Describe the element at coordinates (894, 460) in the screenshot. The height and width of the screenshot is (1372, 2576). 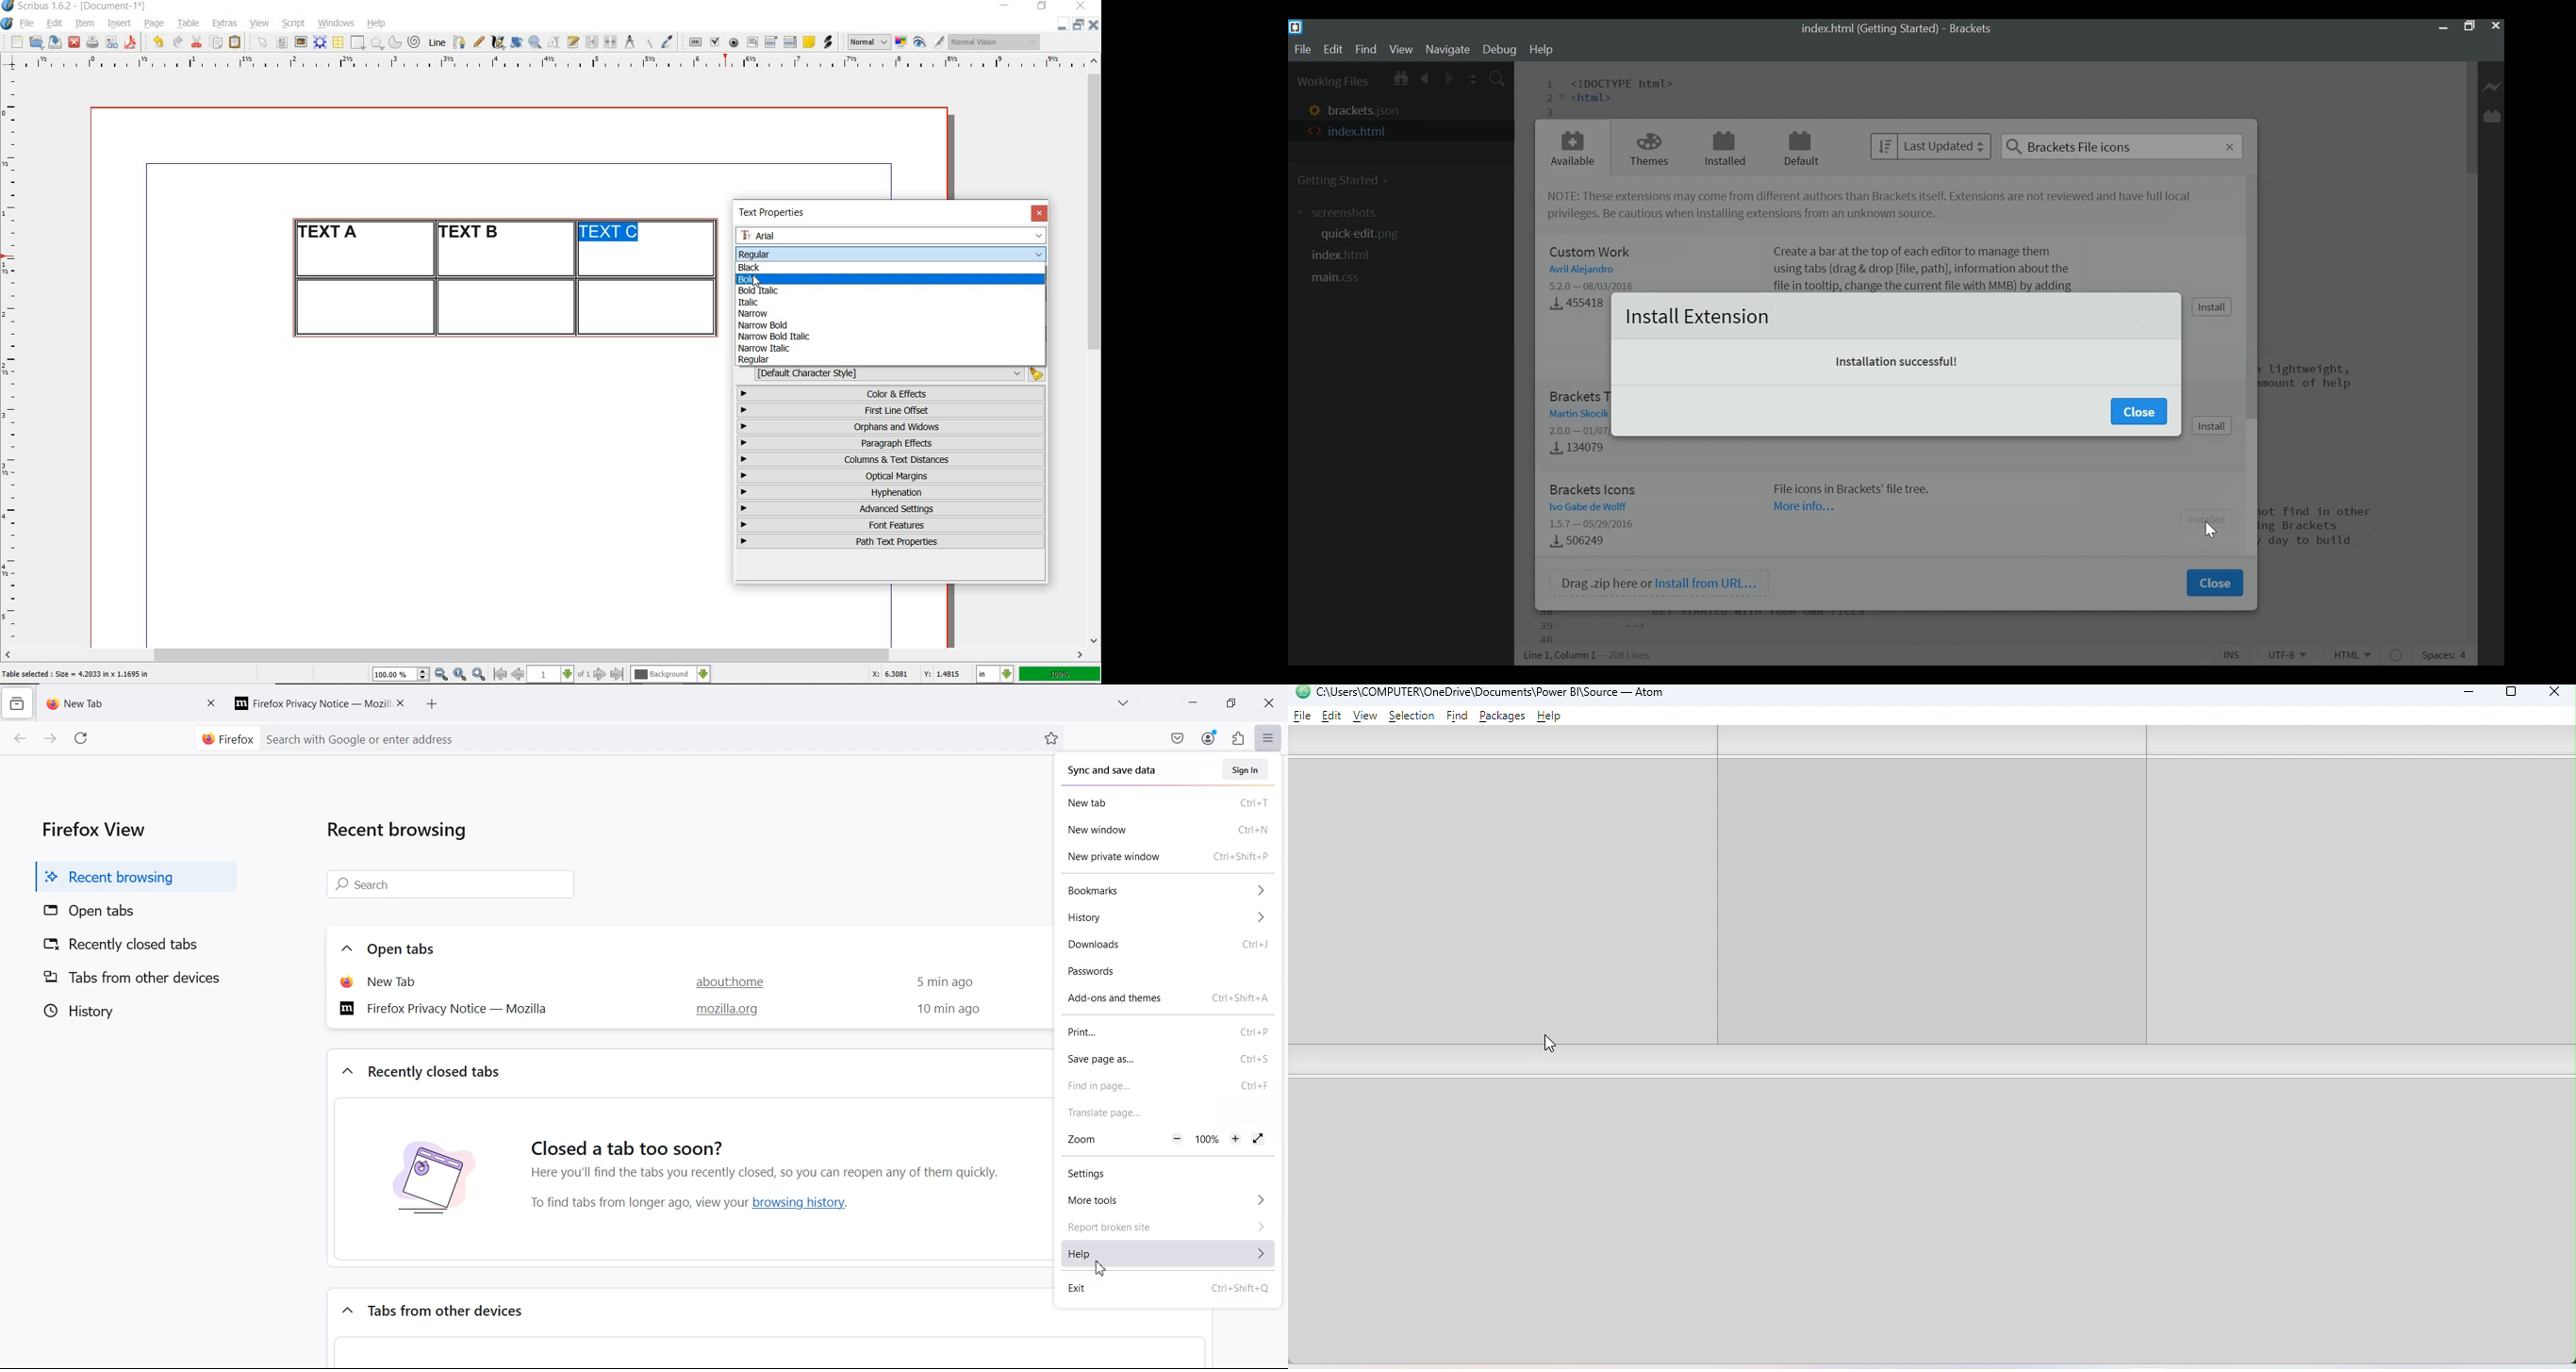
I see `columns & text distances` at that location.